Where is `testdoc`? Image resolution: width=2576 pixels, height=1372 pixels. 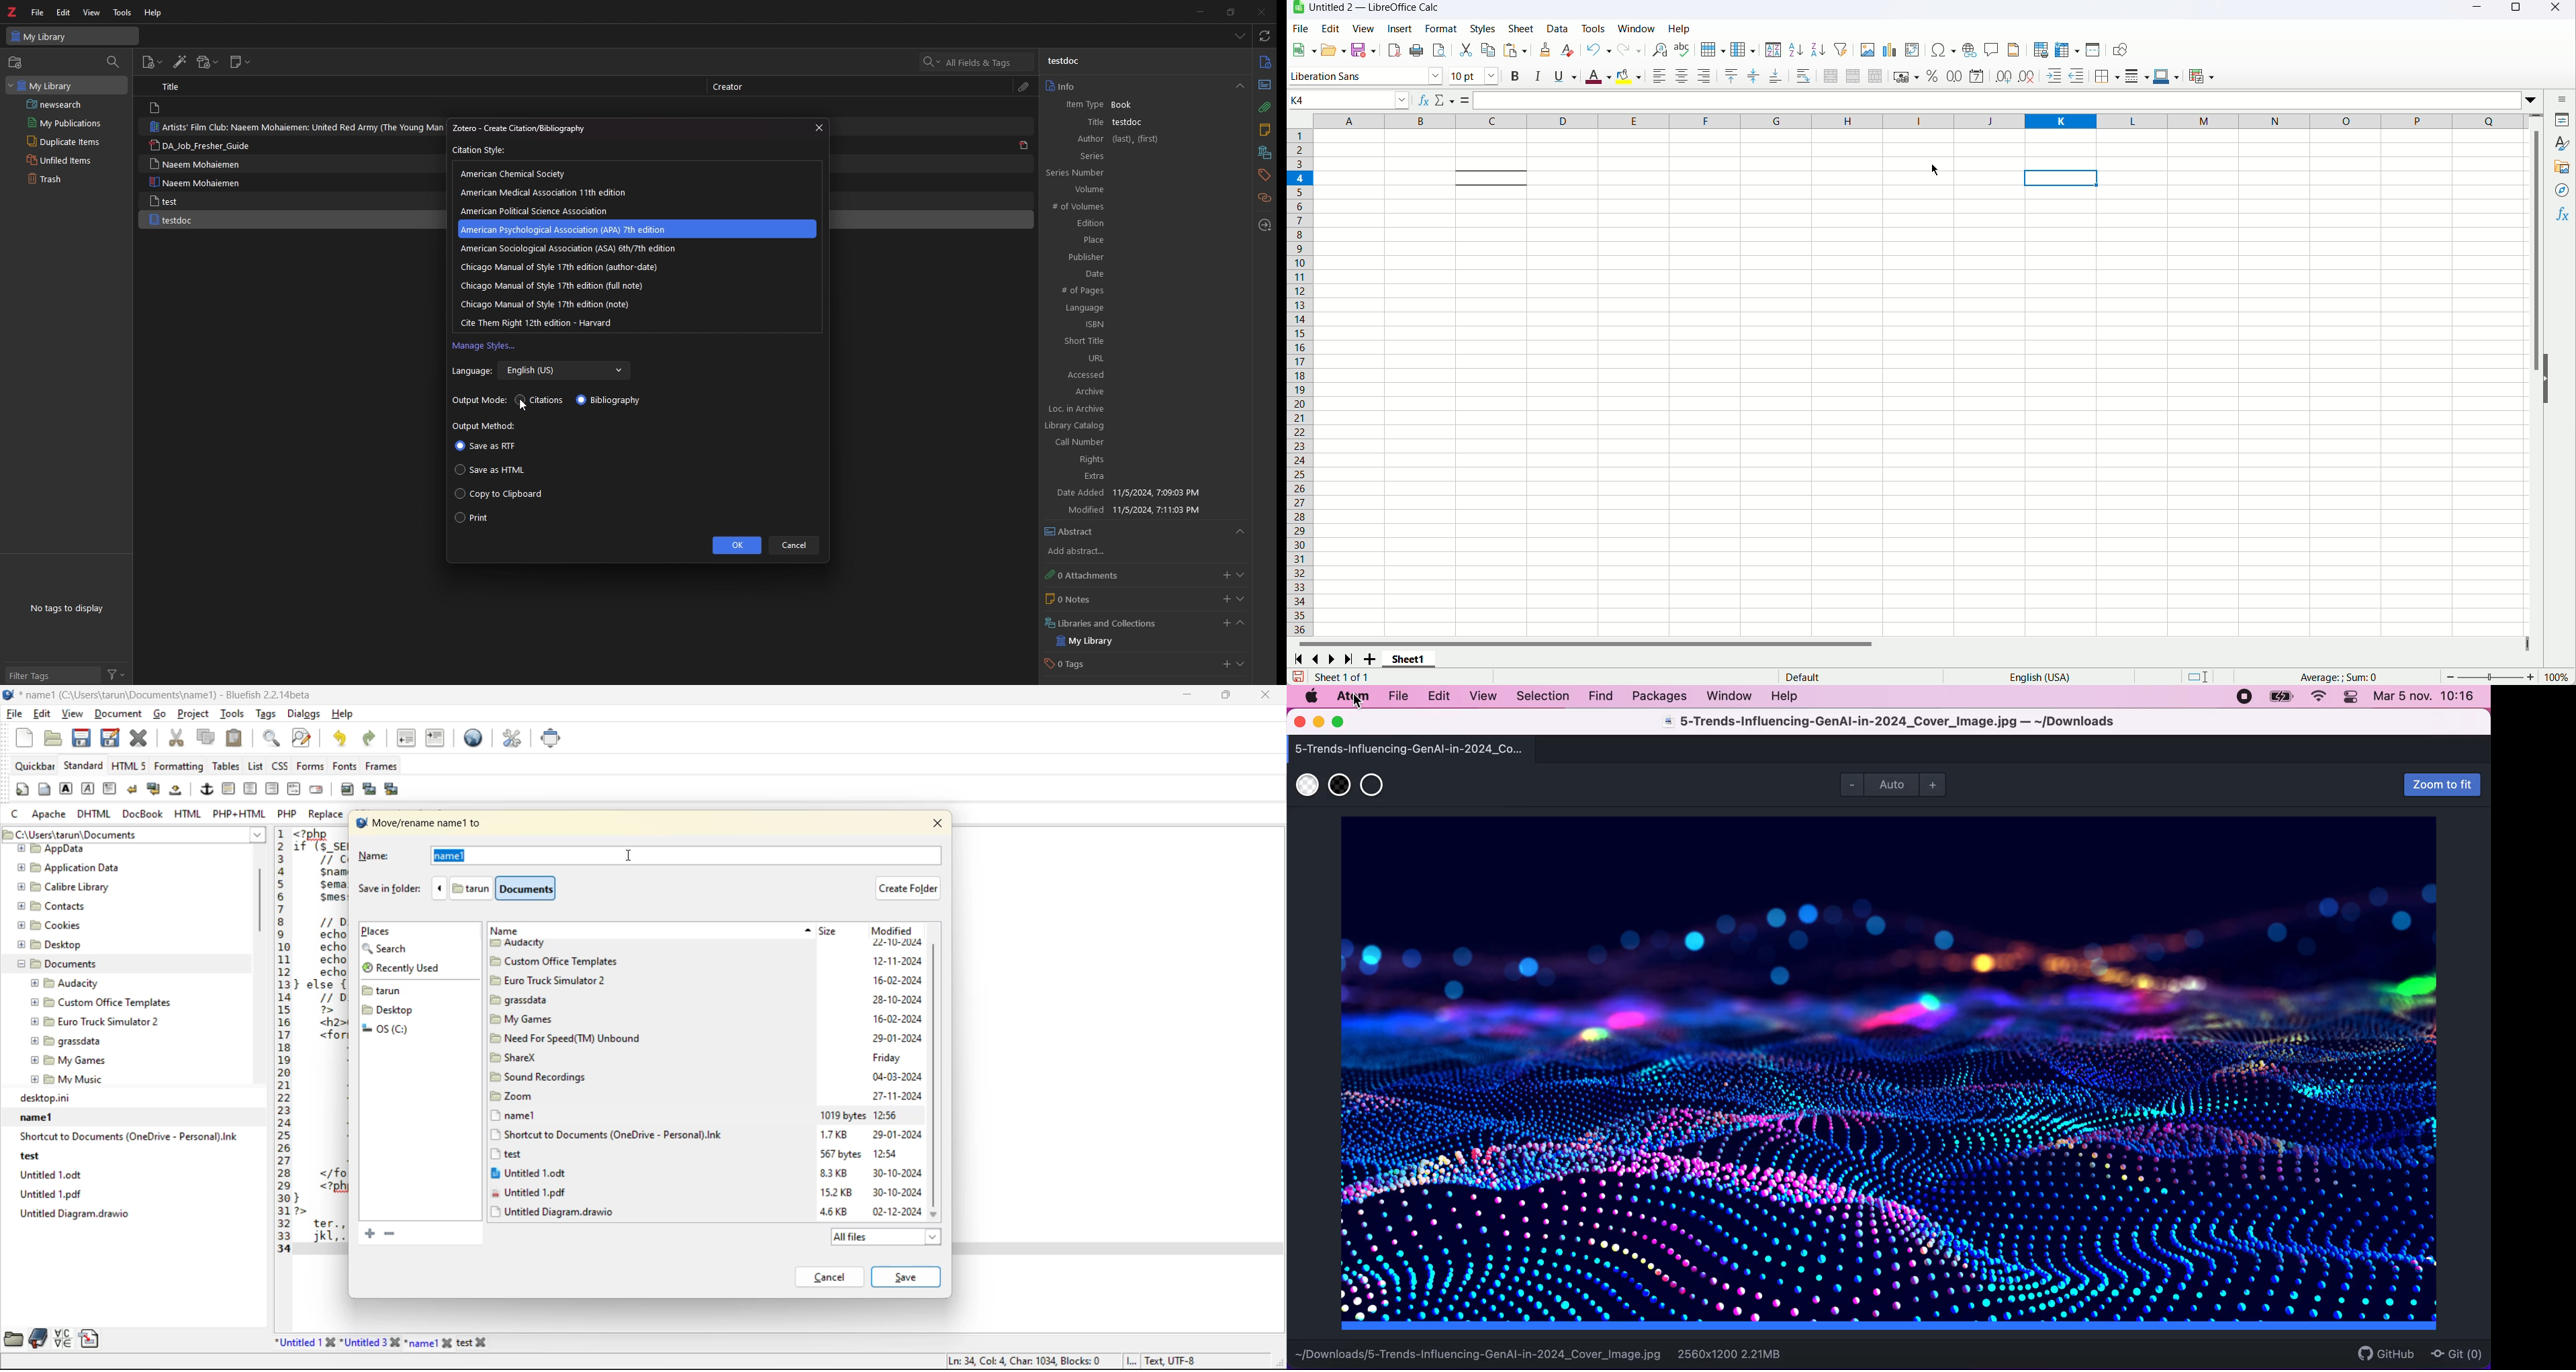
testdoc is located at coordinates (1130, 122).